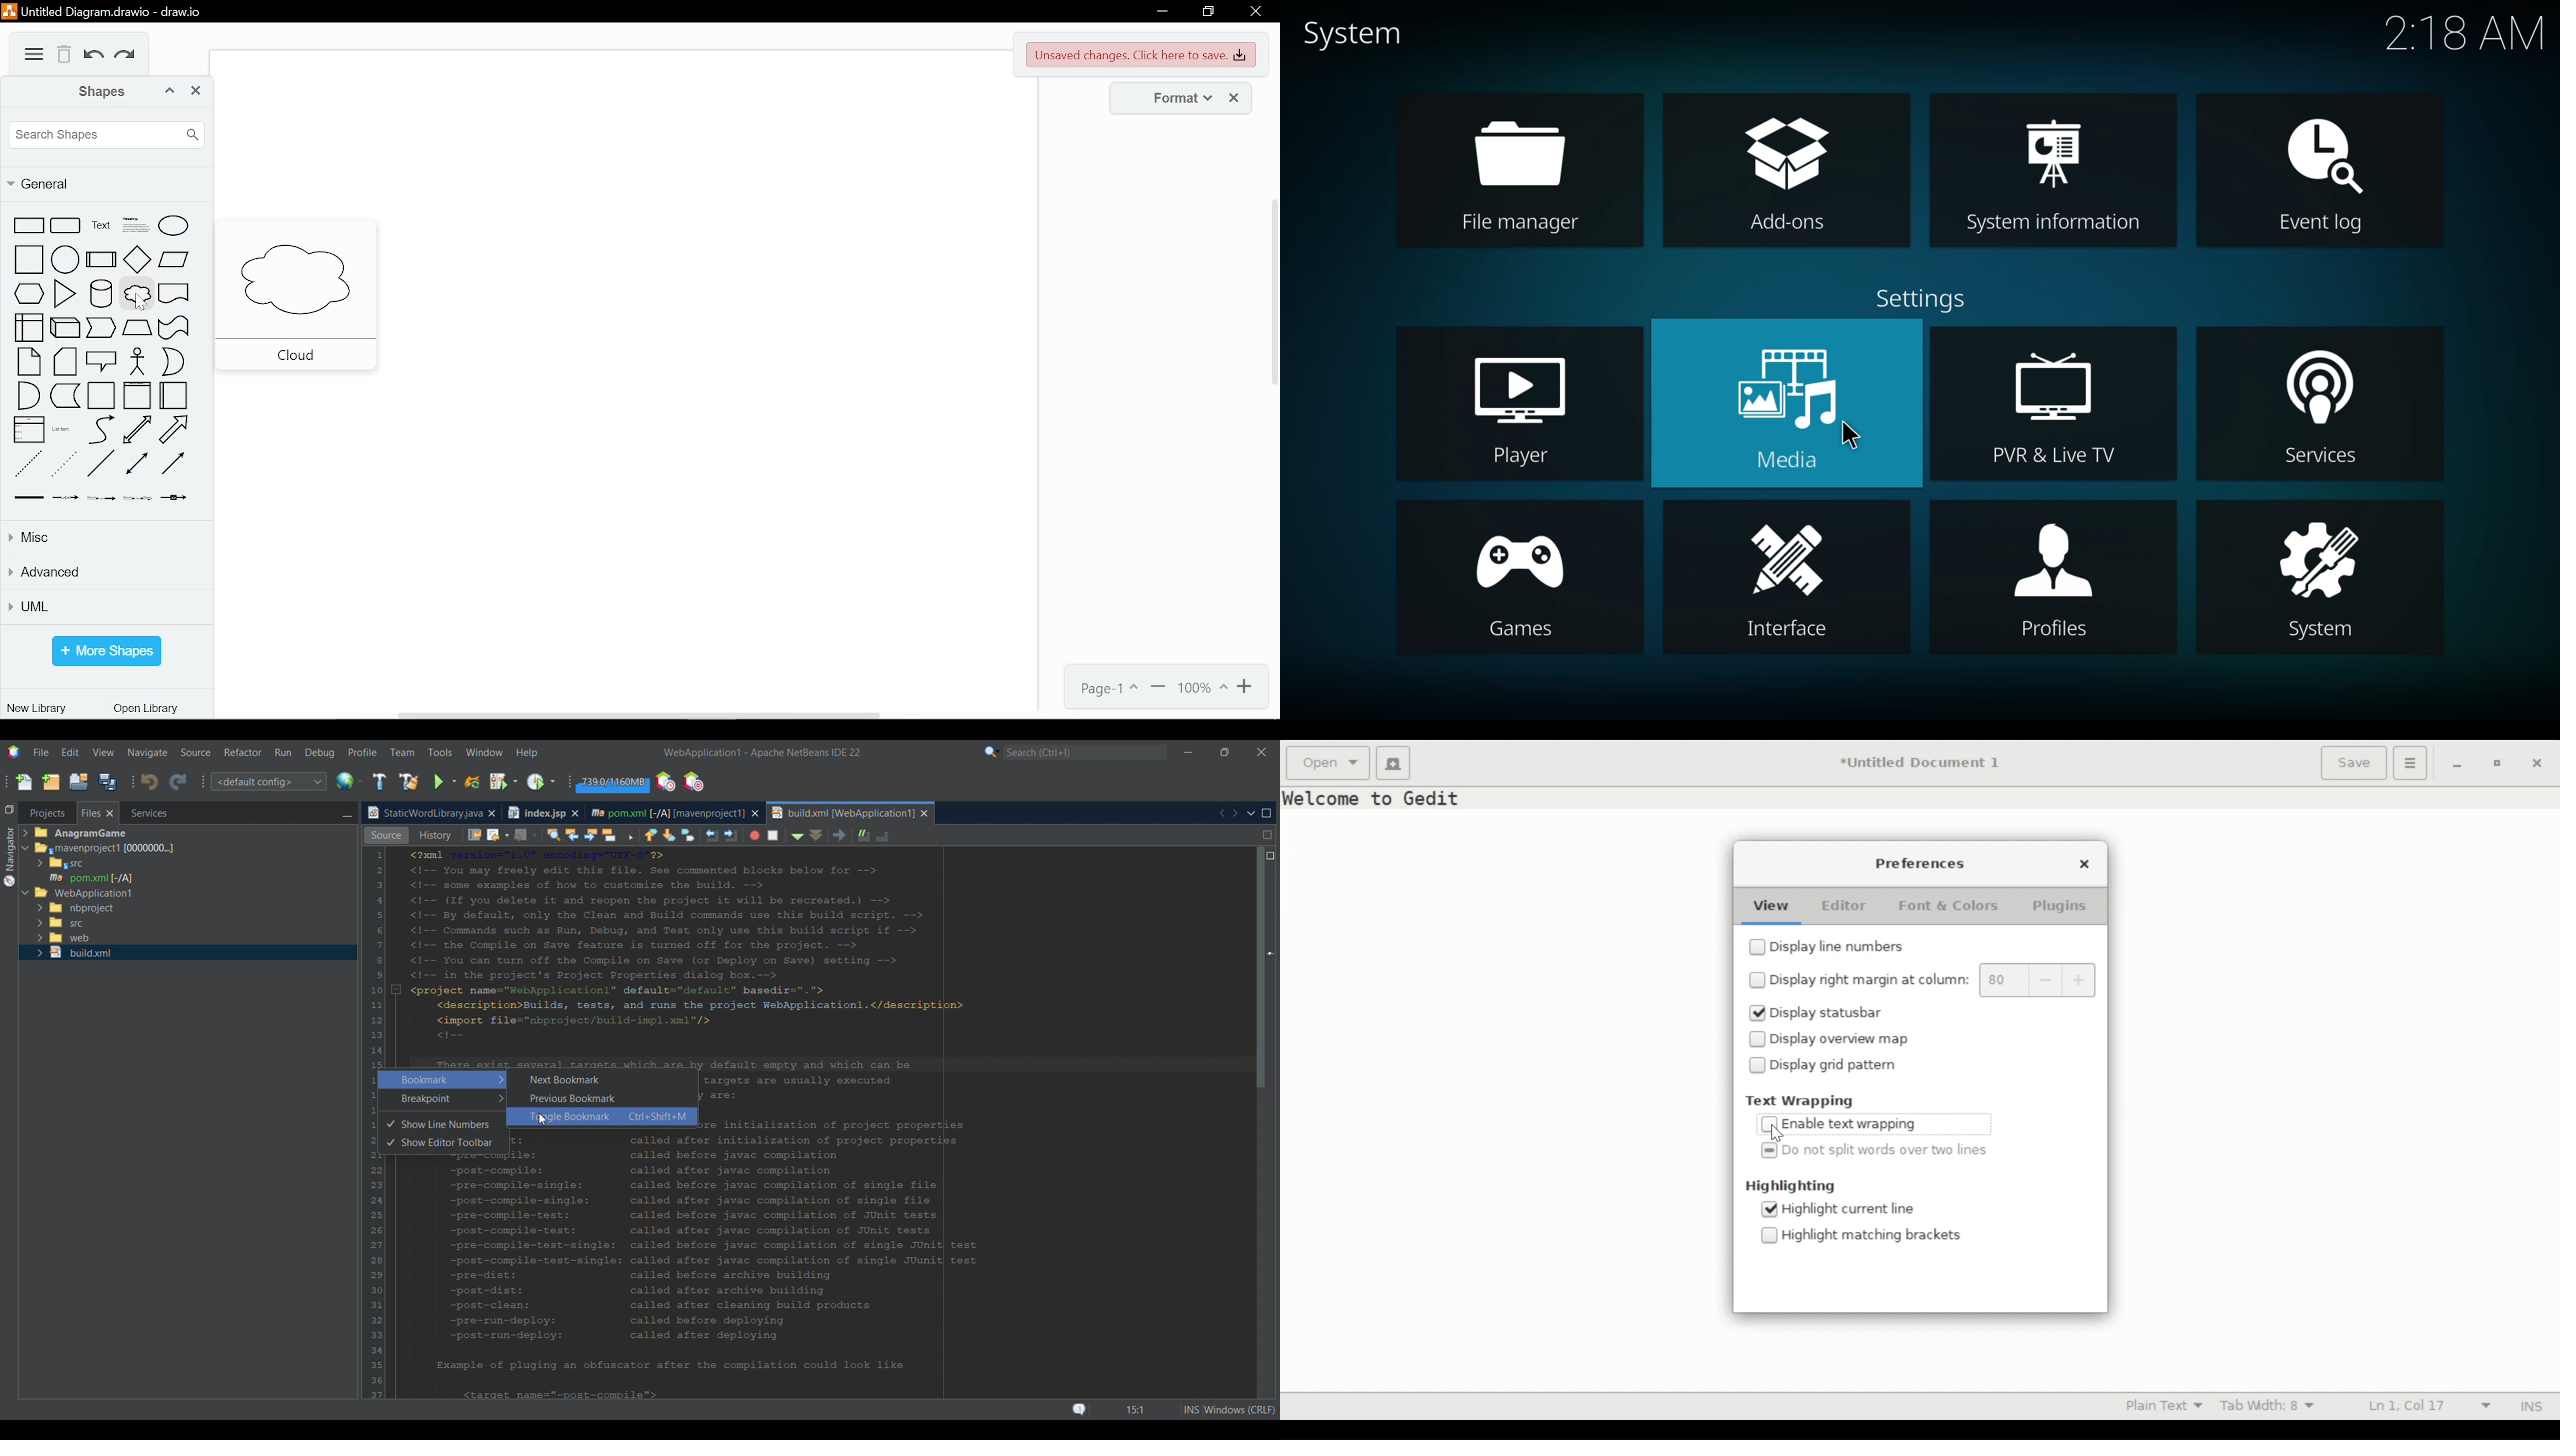 This screenshot has height=1456, width=2576. I want to click on actor, so click(138, 362).